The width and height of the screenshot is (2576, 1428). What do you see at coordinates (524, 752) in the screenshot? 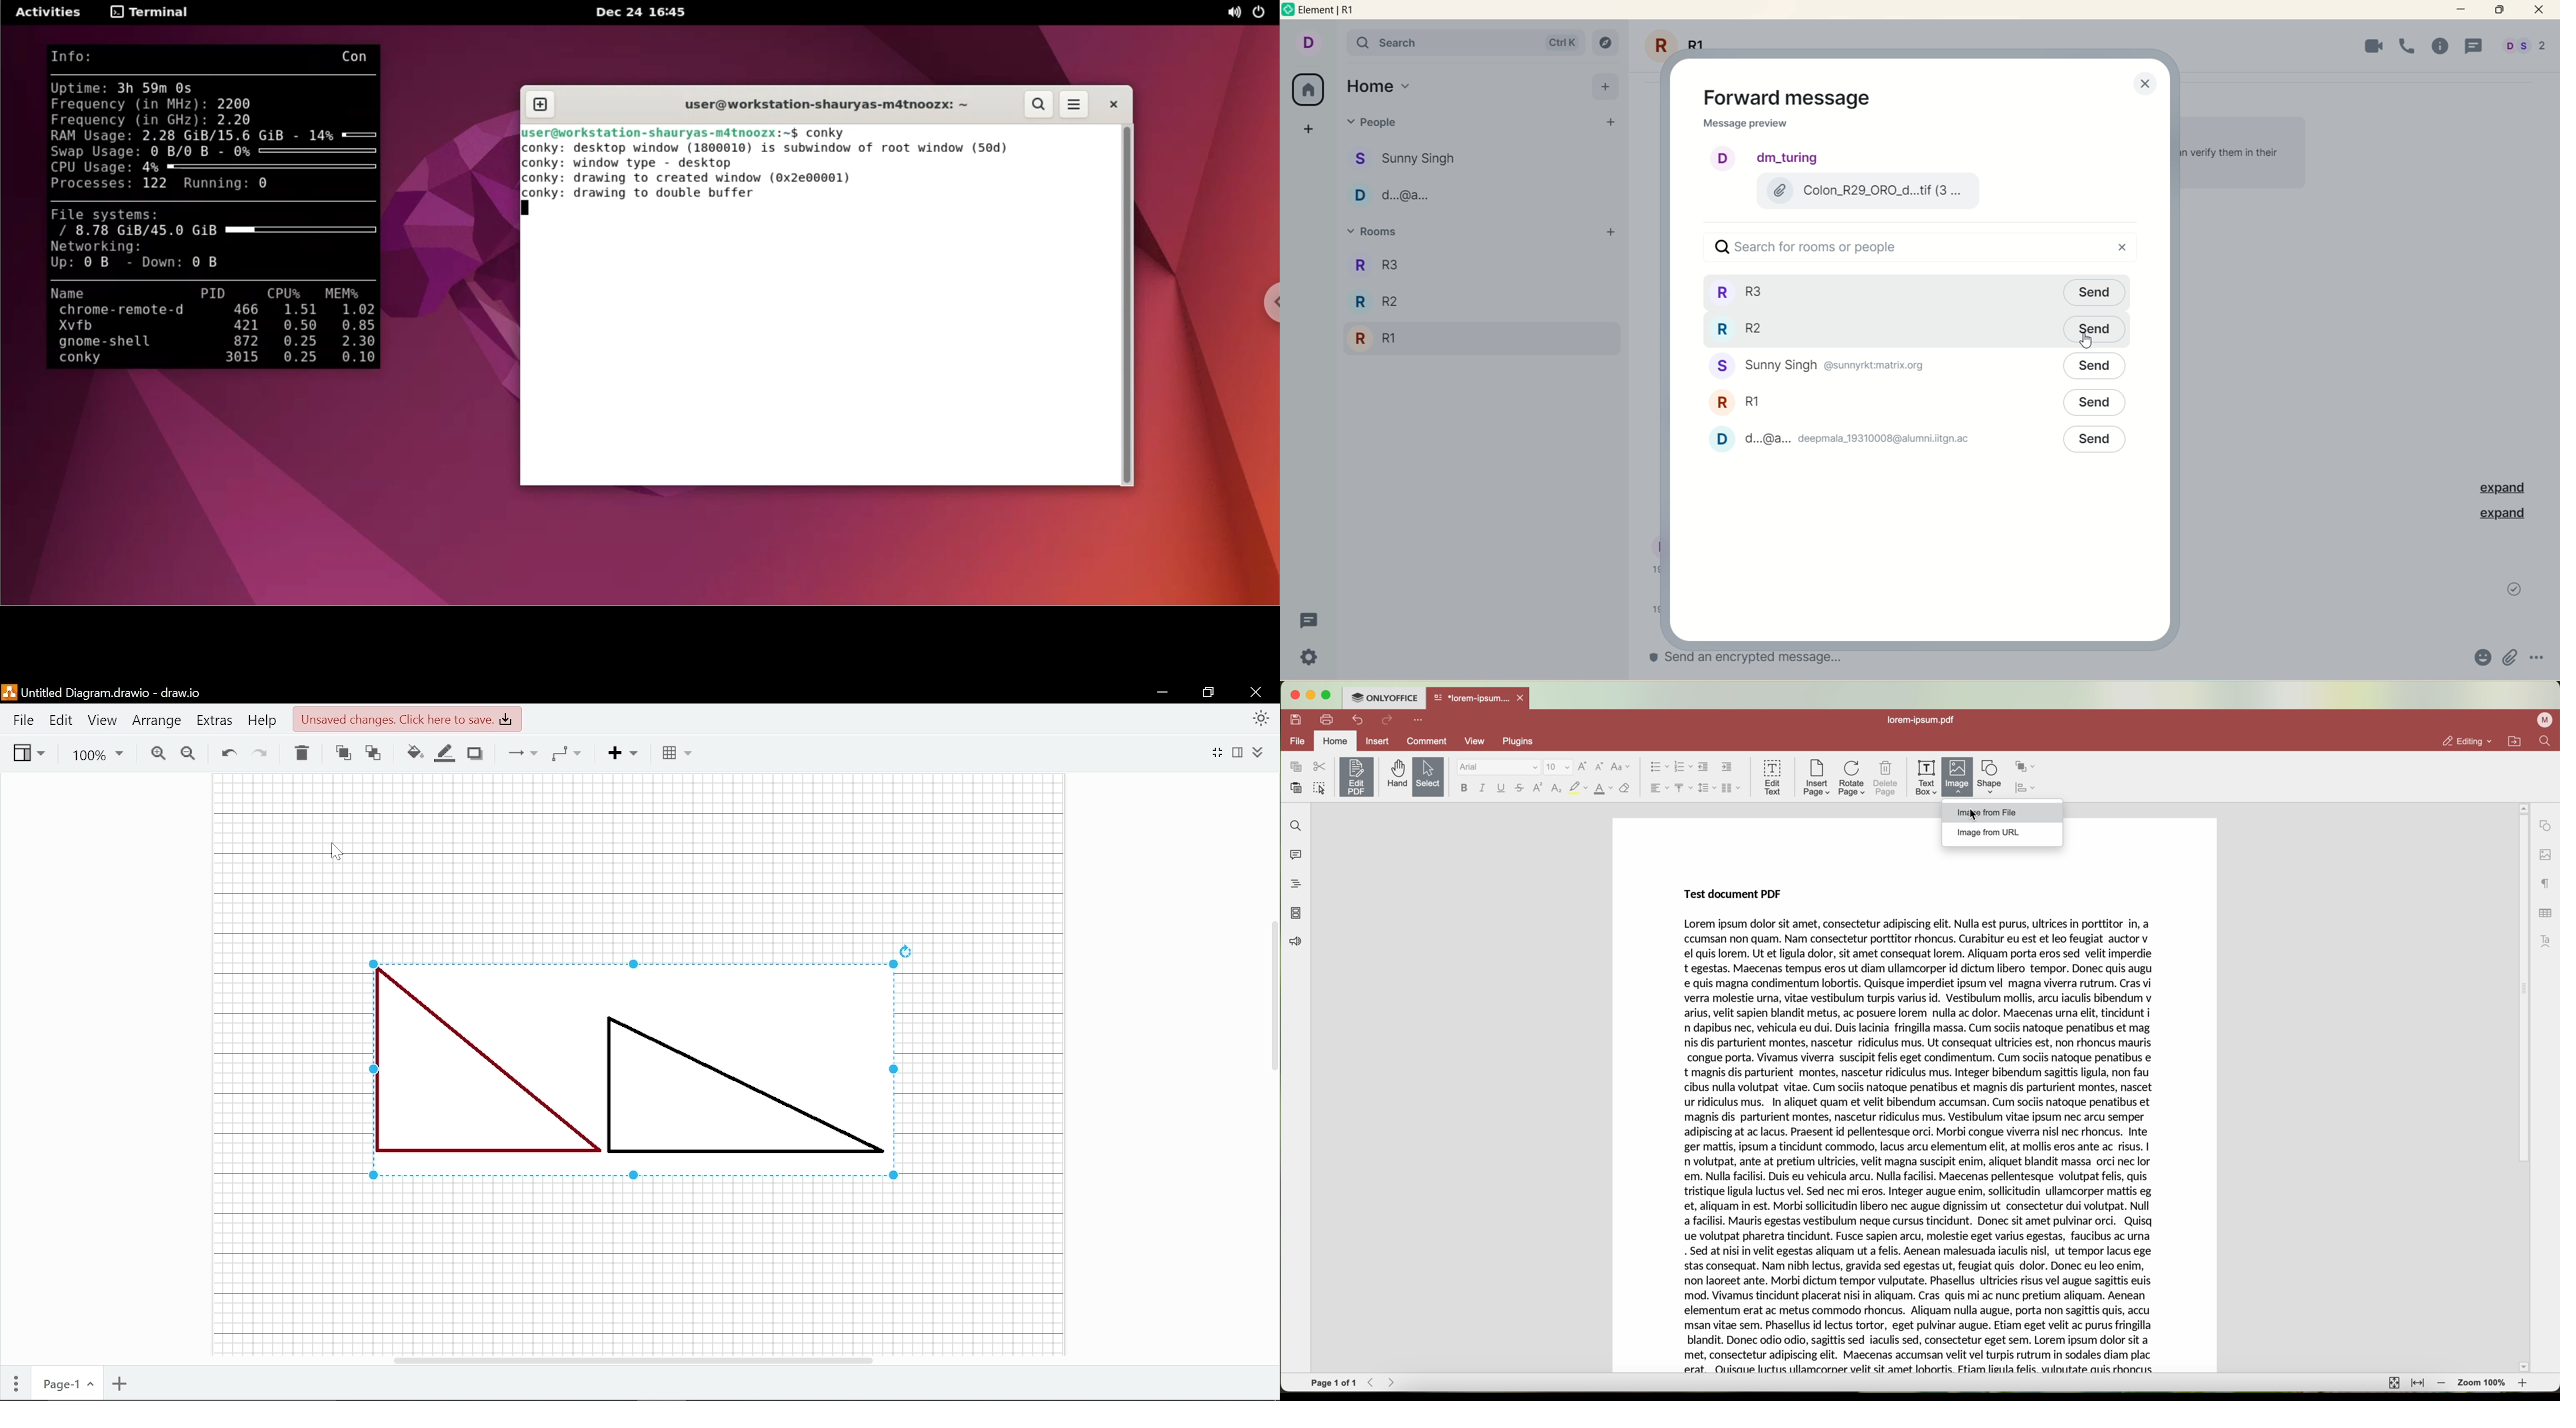
I see `Connection` at bounding box center [524, 752].